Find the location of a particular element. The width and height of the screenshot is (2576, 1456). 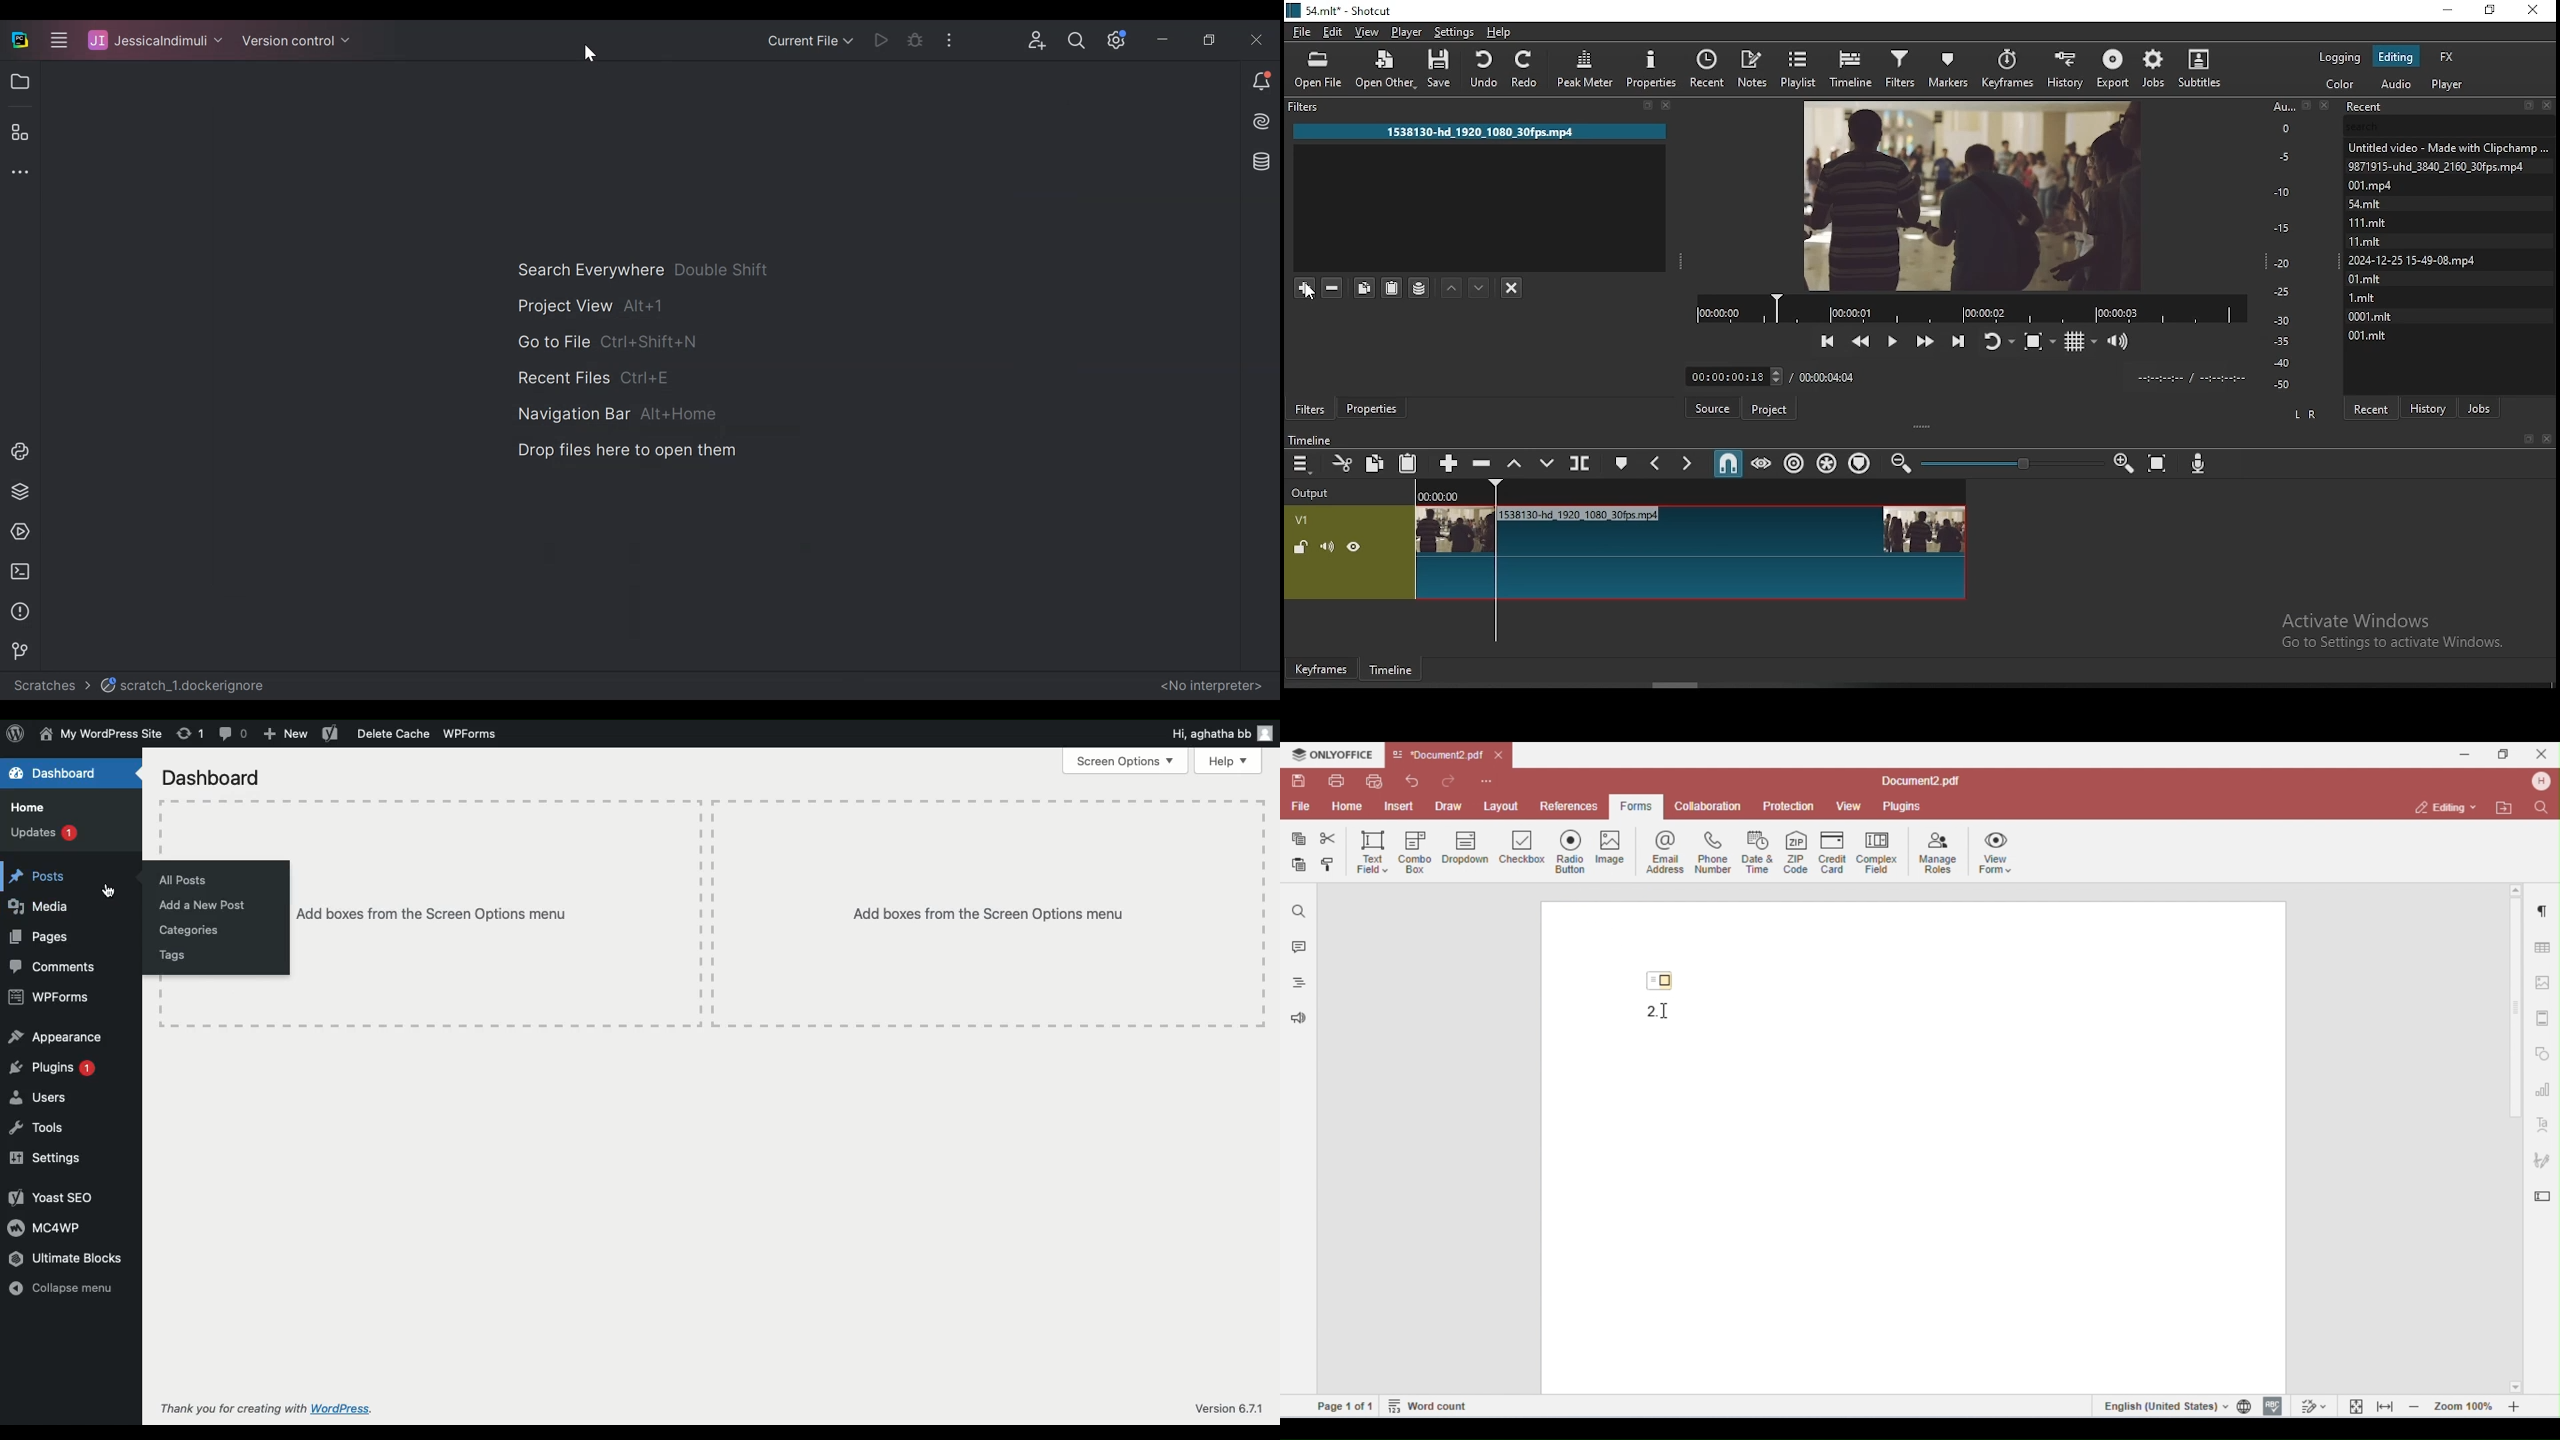

Tags is located at coordinates (174, 955).